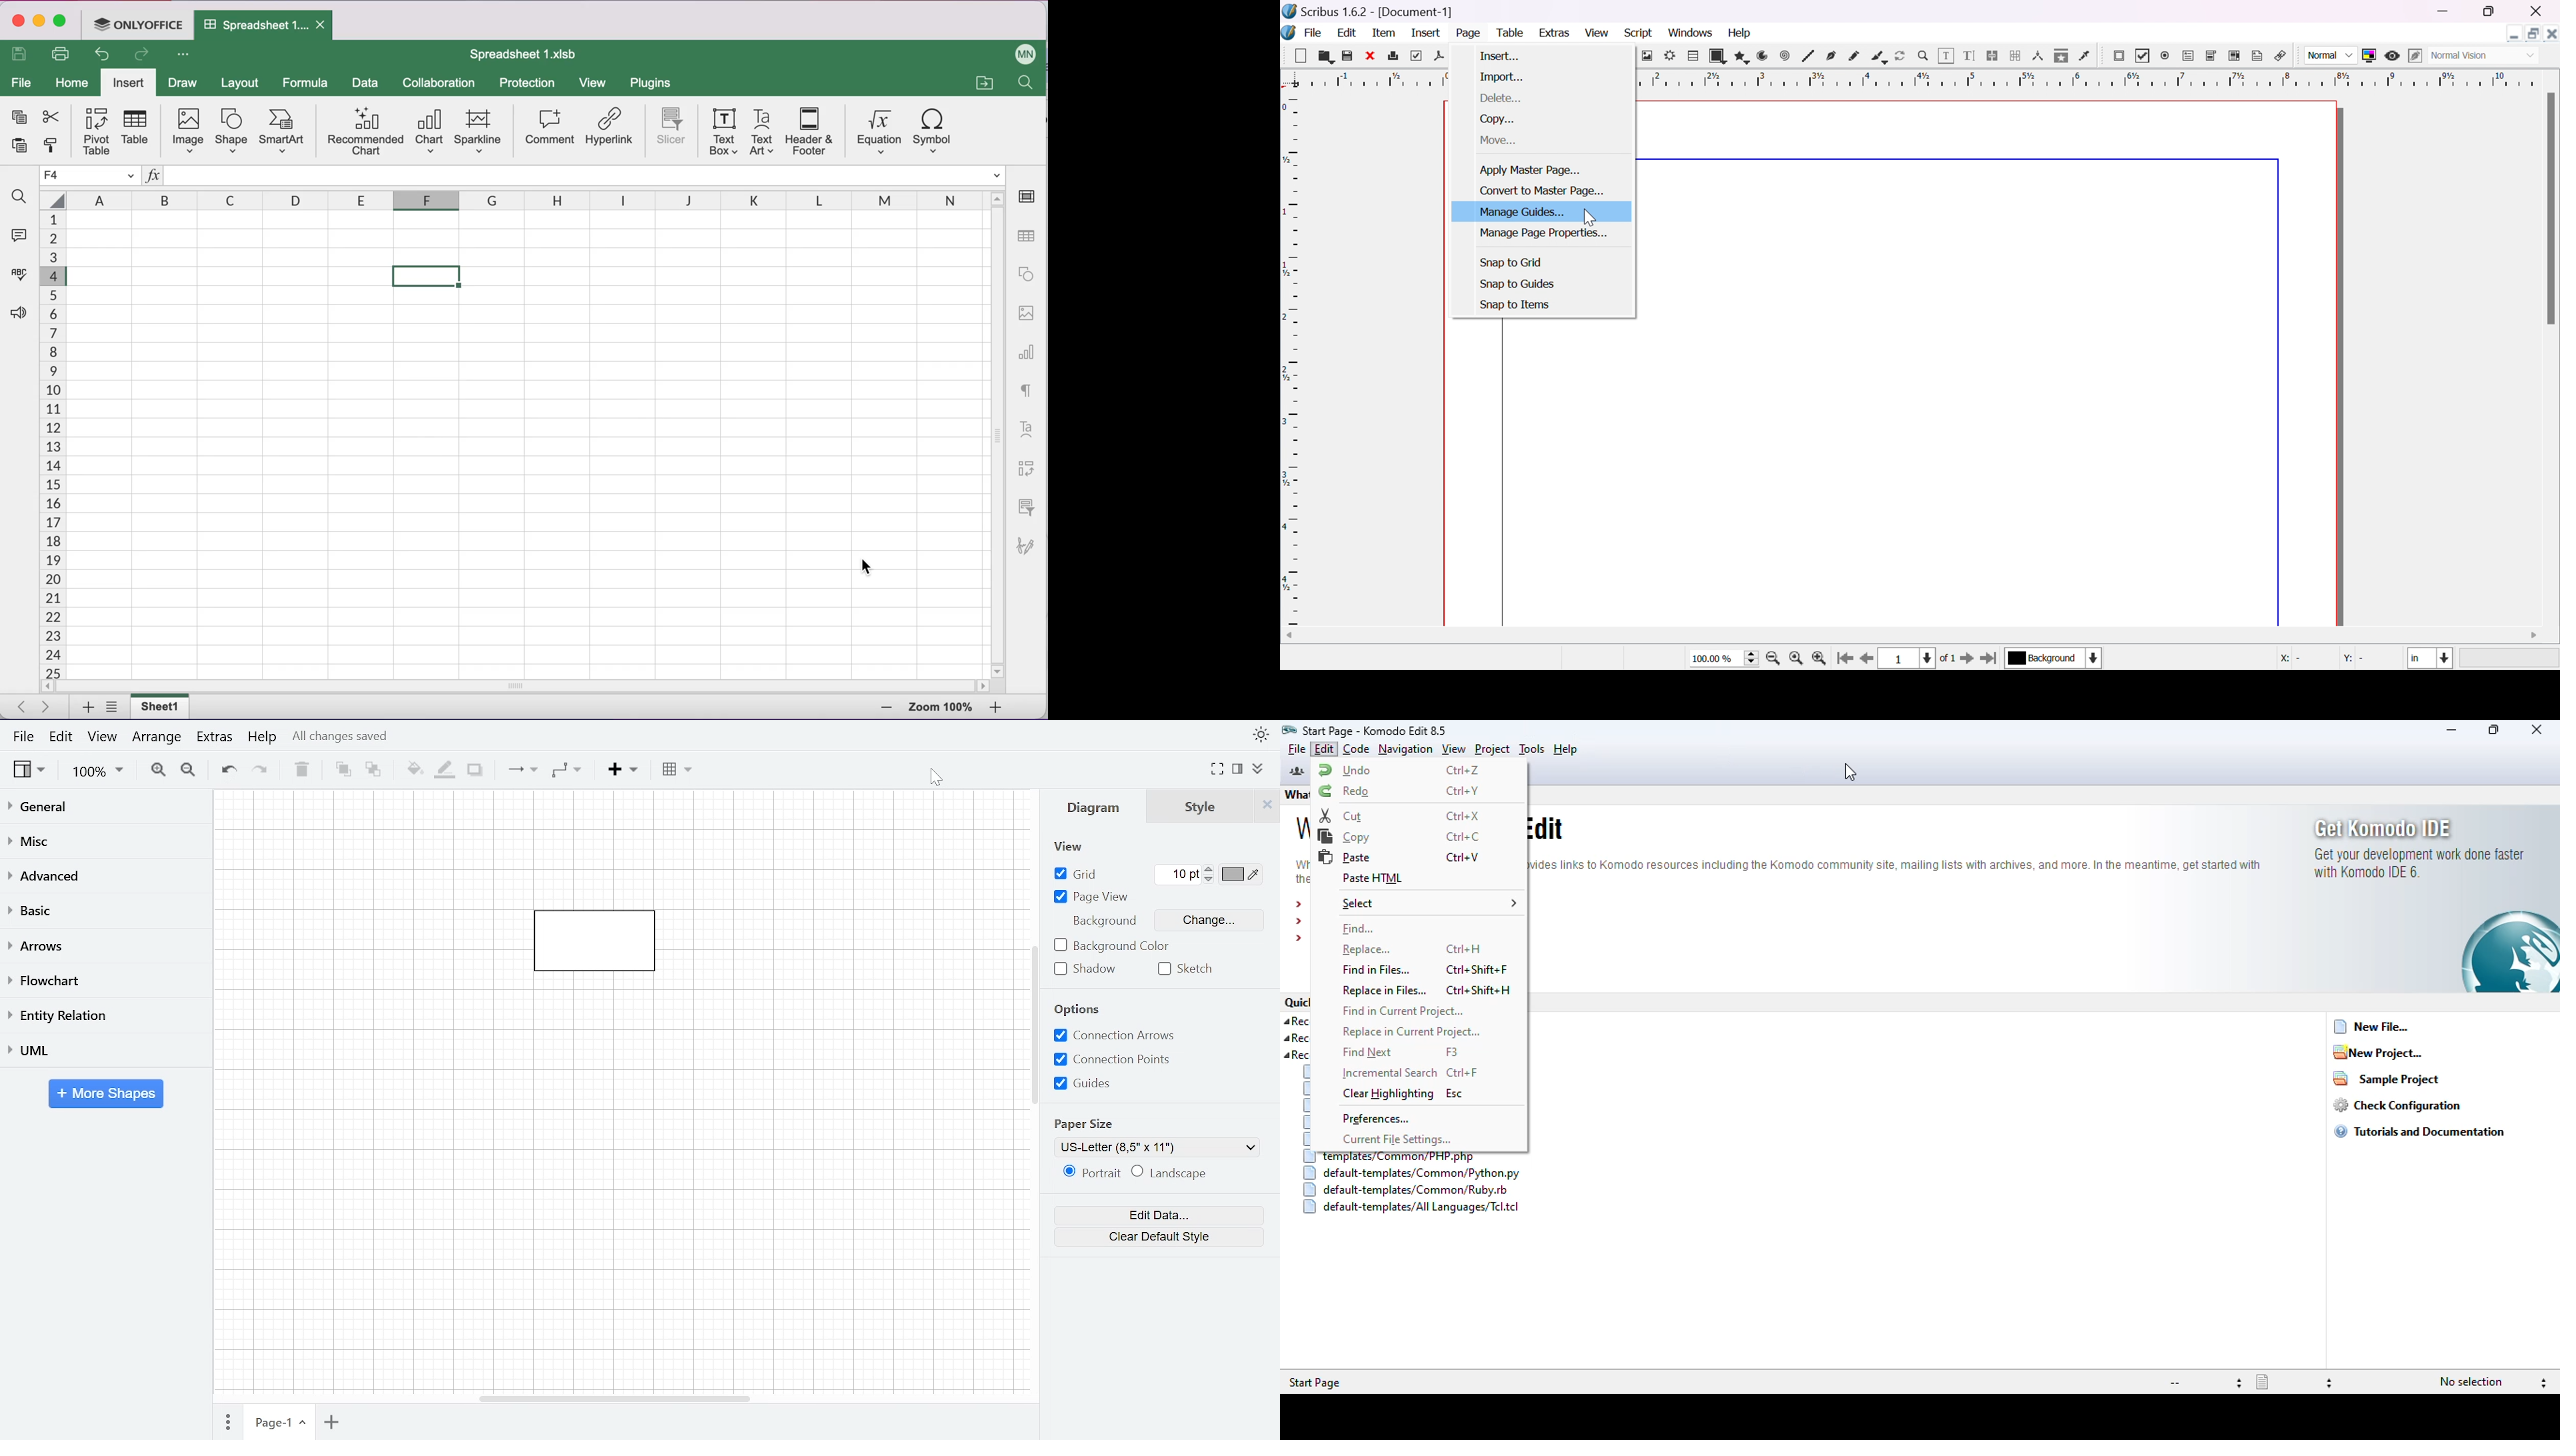 Image resolution: width=2576 pixels, height=1456 pixels. Describe the element at coordinates (103, 842) in the screenshot. I see `Misc` at that location.